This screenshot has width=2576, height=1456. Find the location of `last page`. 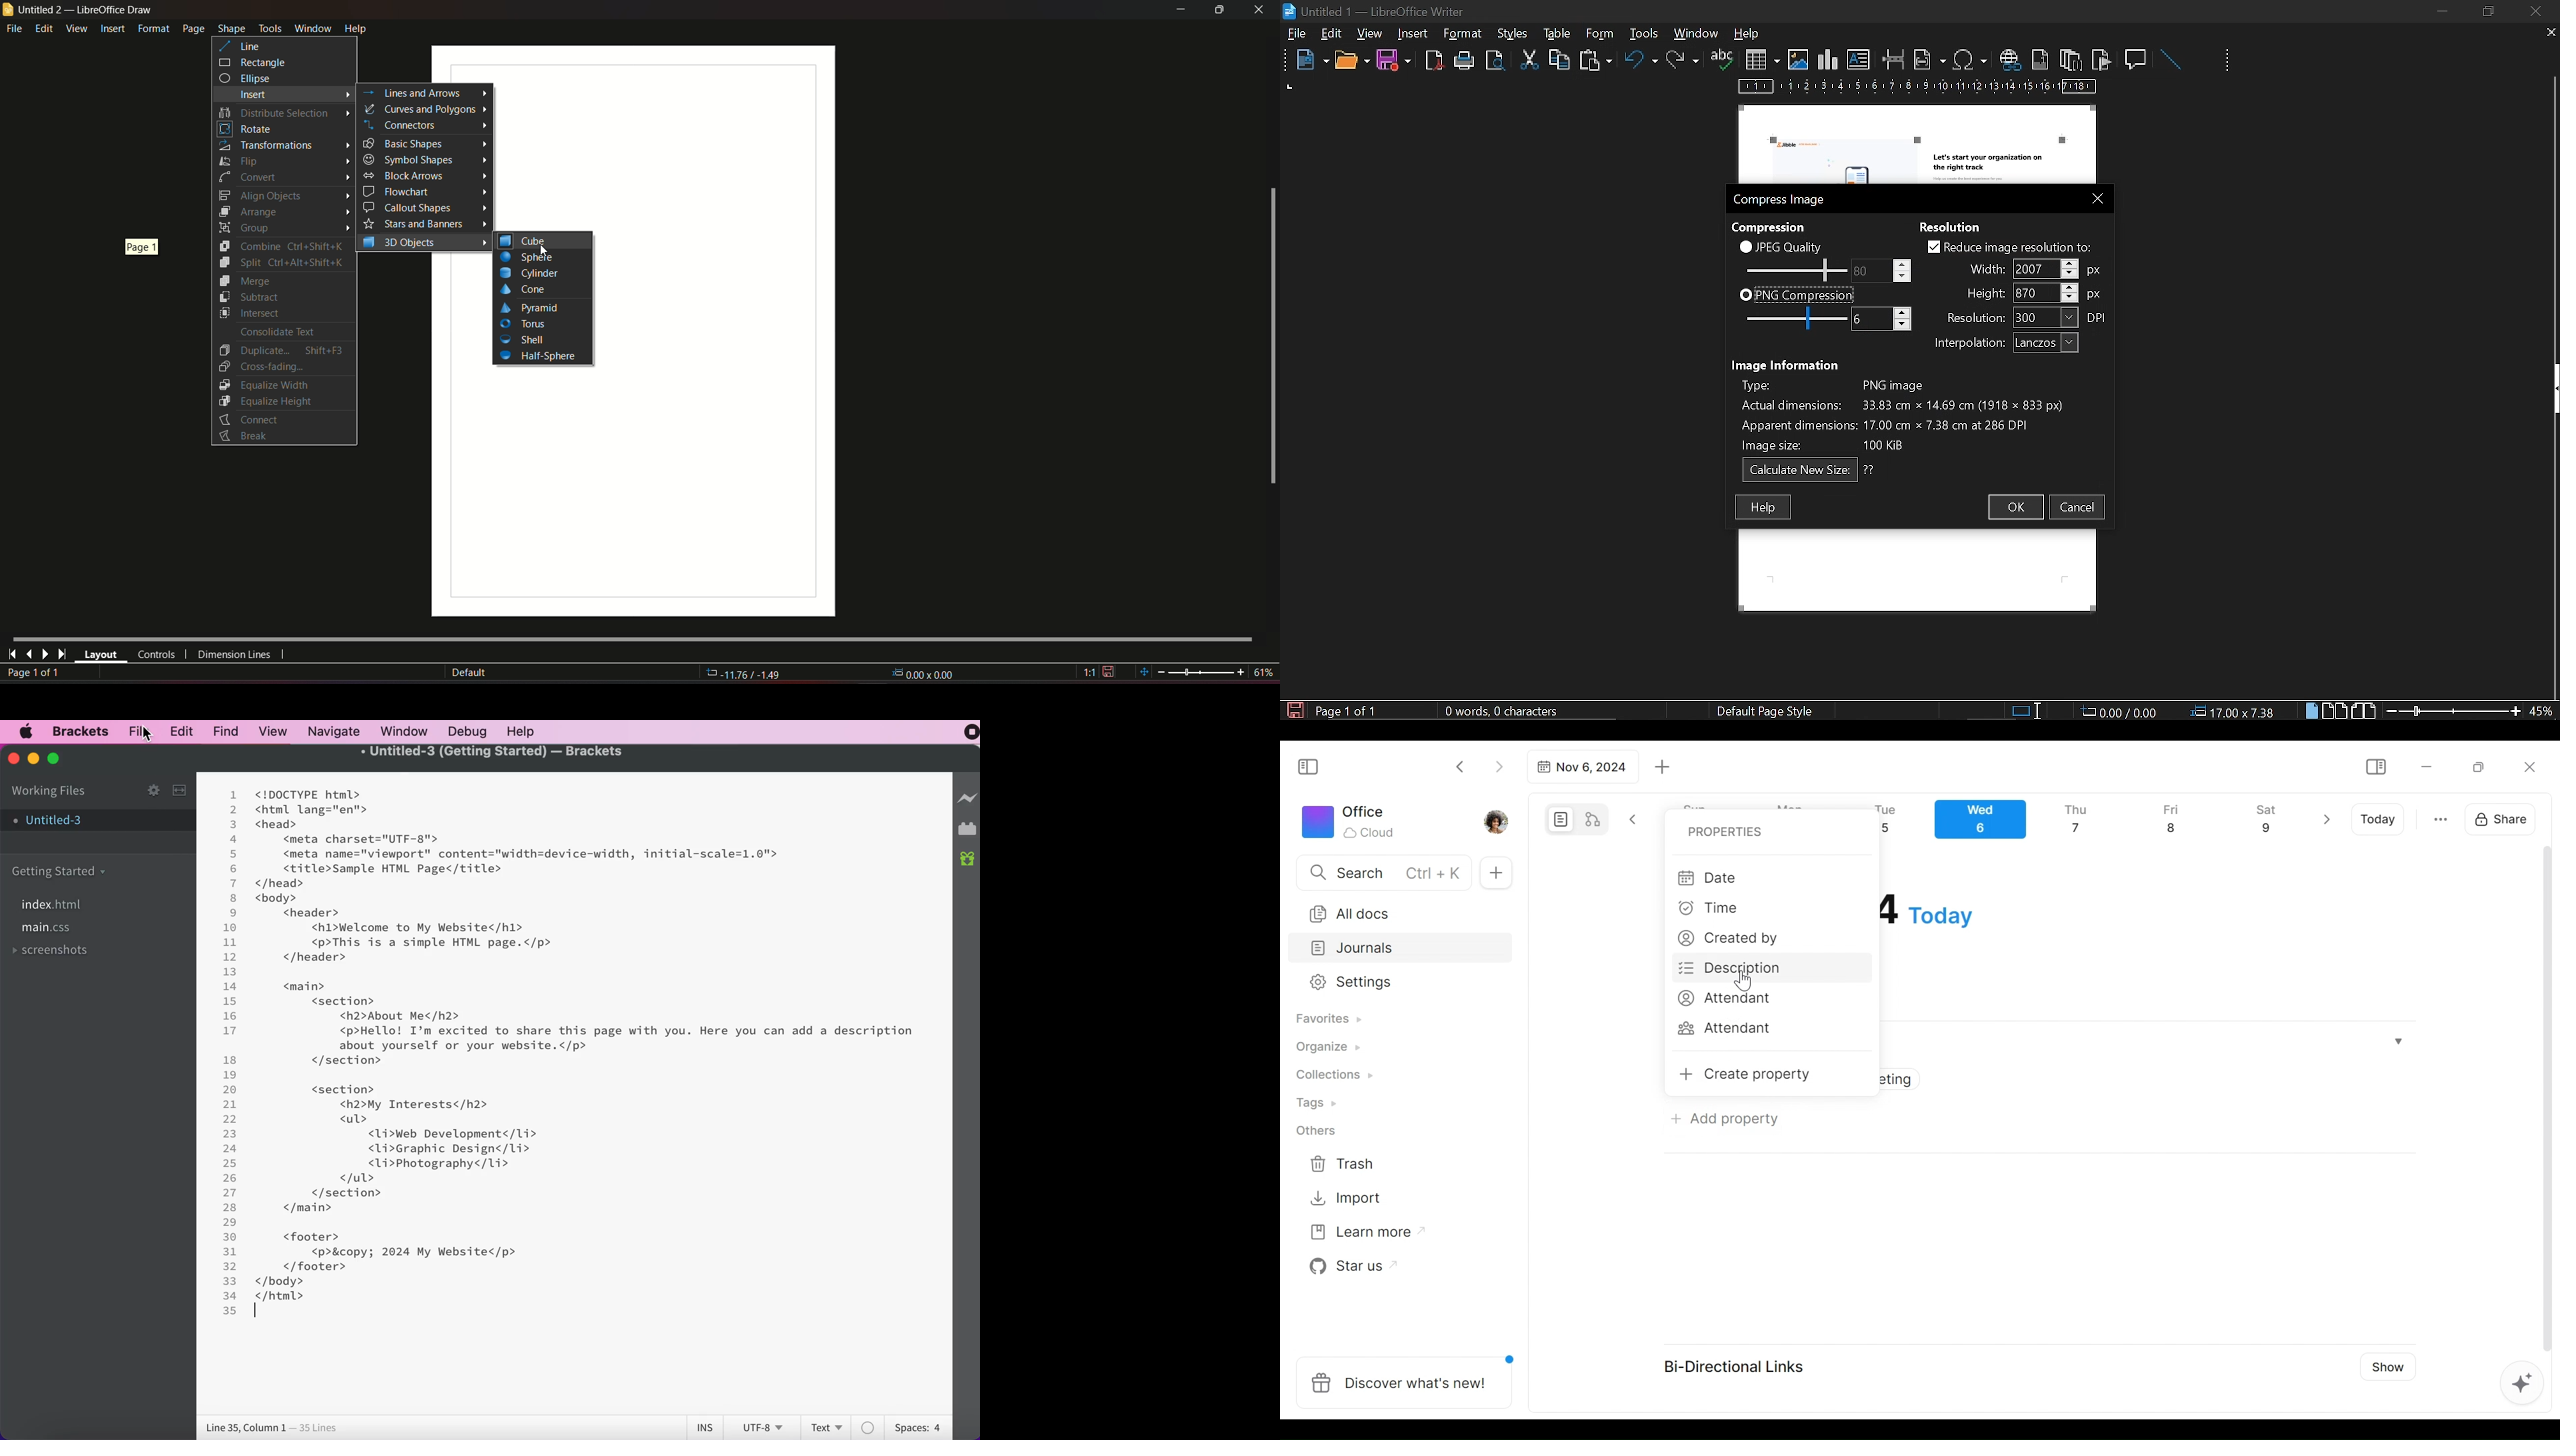

last page is located at coordinates (29, 653).